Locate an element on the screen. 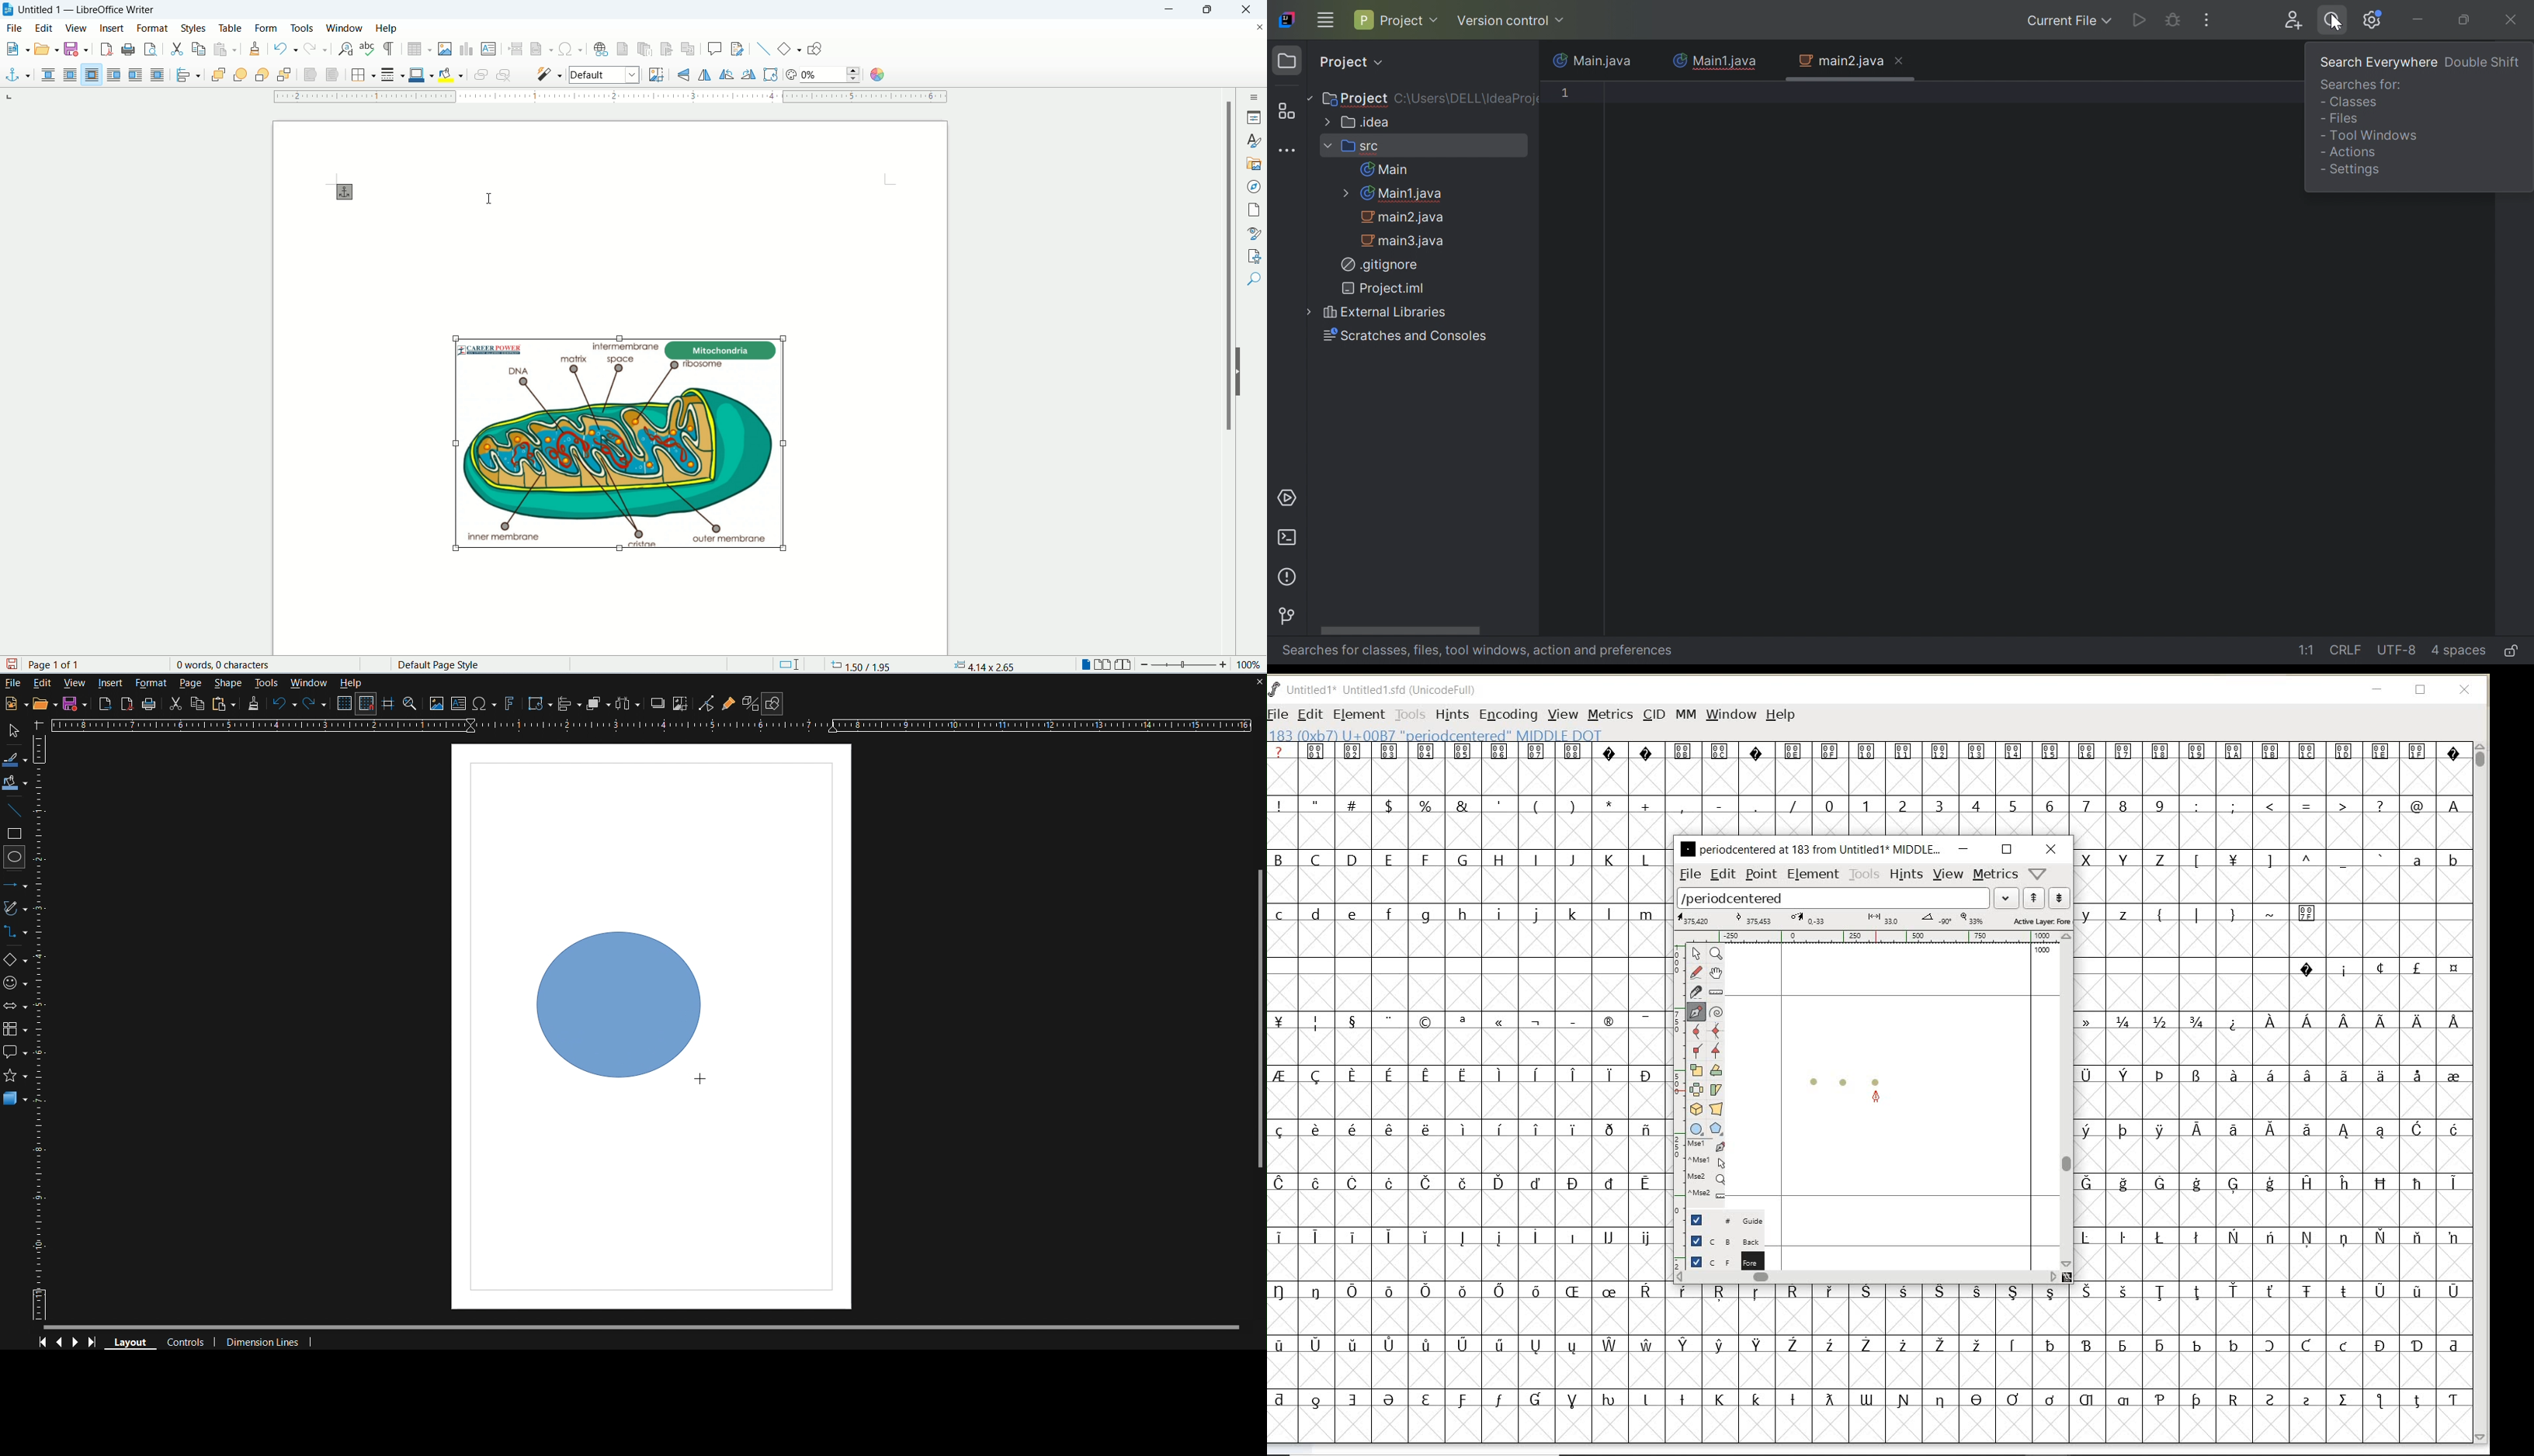  glyph info is located at coordinates (1437, 736).